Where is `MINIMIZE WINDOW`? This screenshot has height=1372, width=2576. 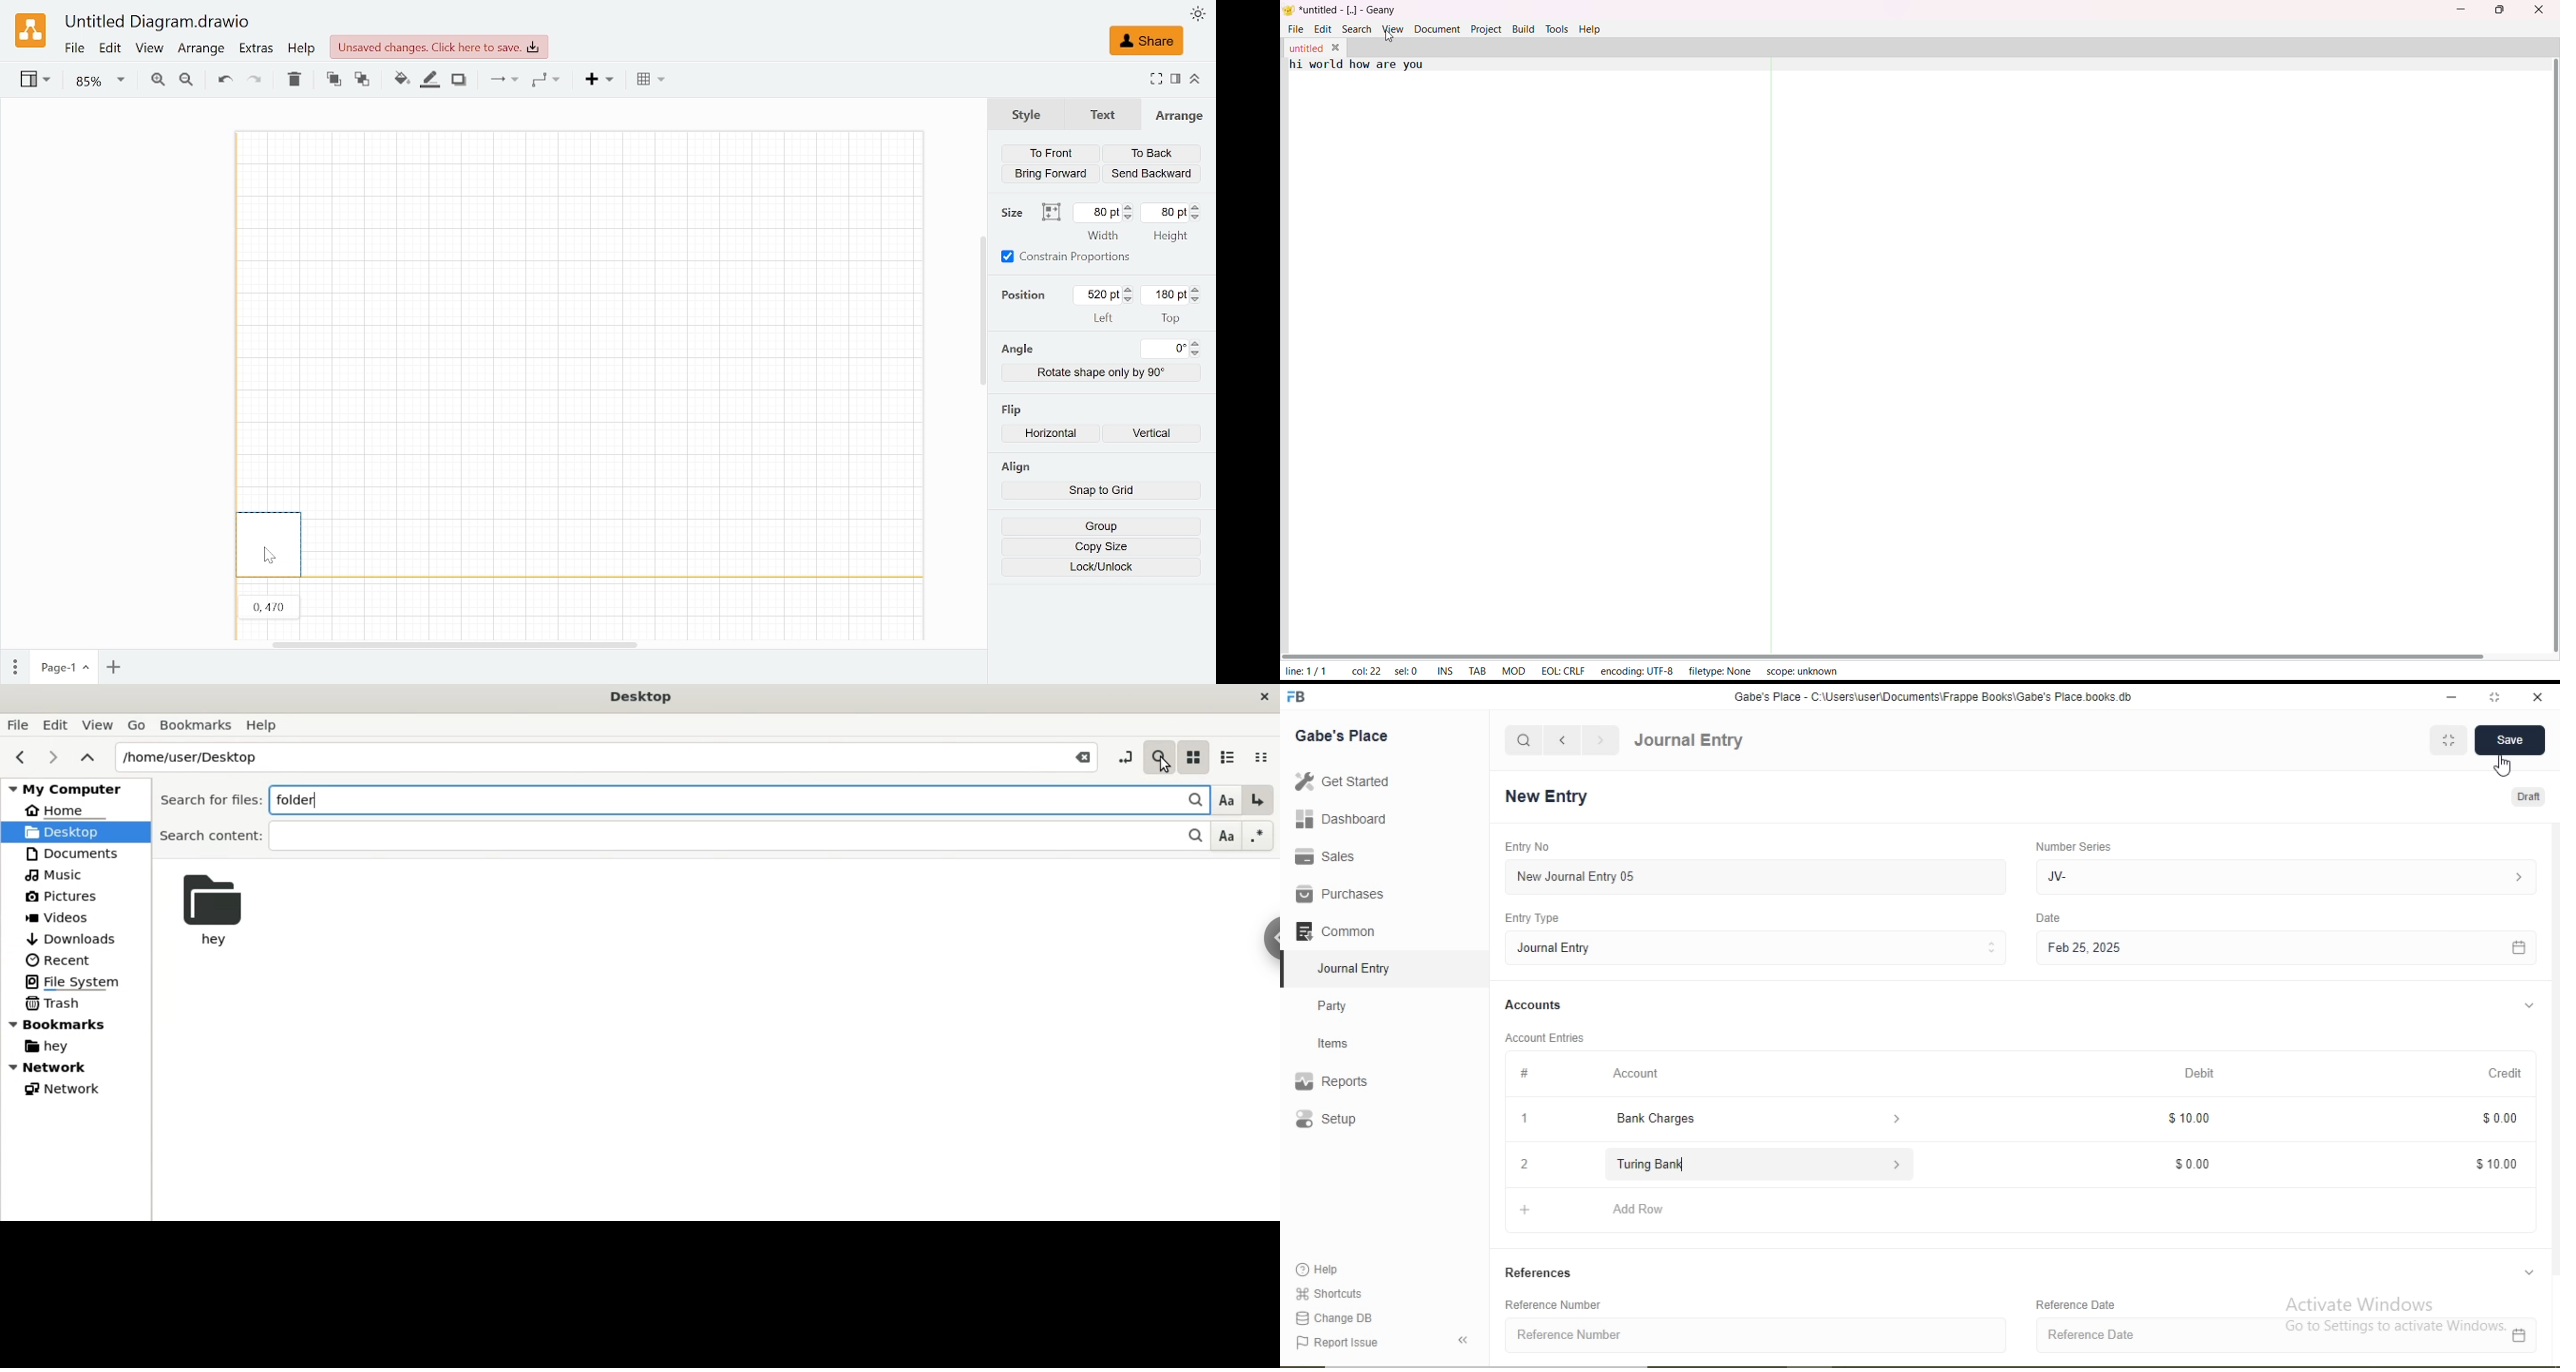 MINIMIZE WINDOW is located at coordinates (2446, 740).